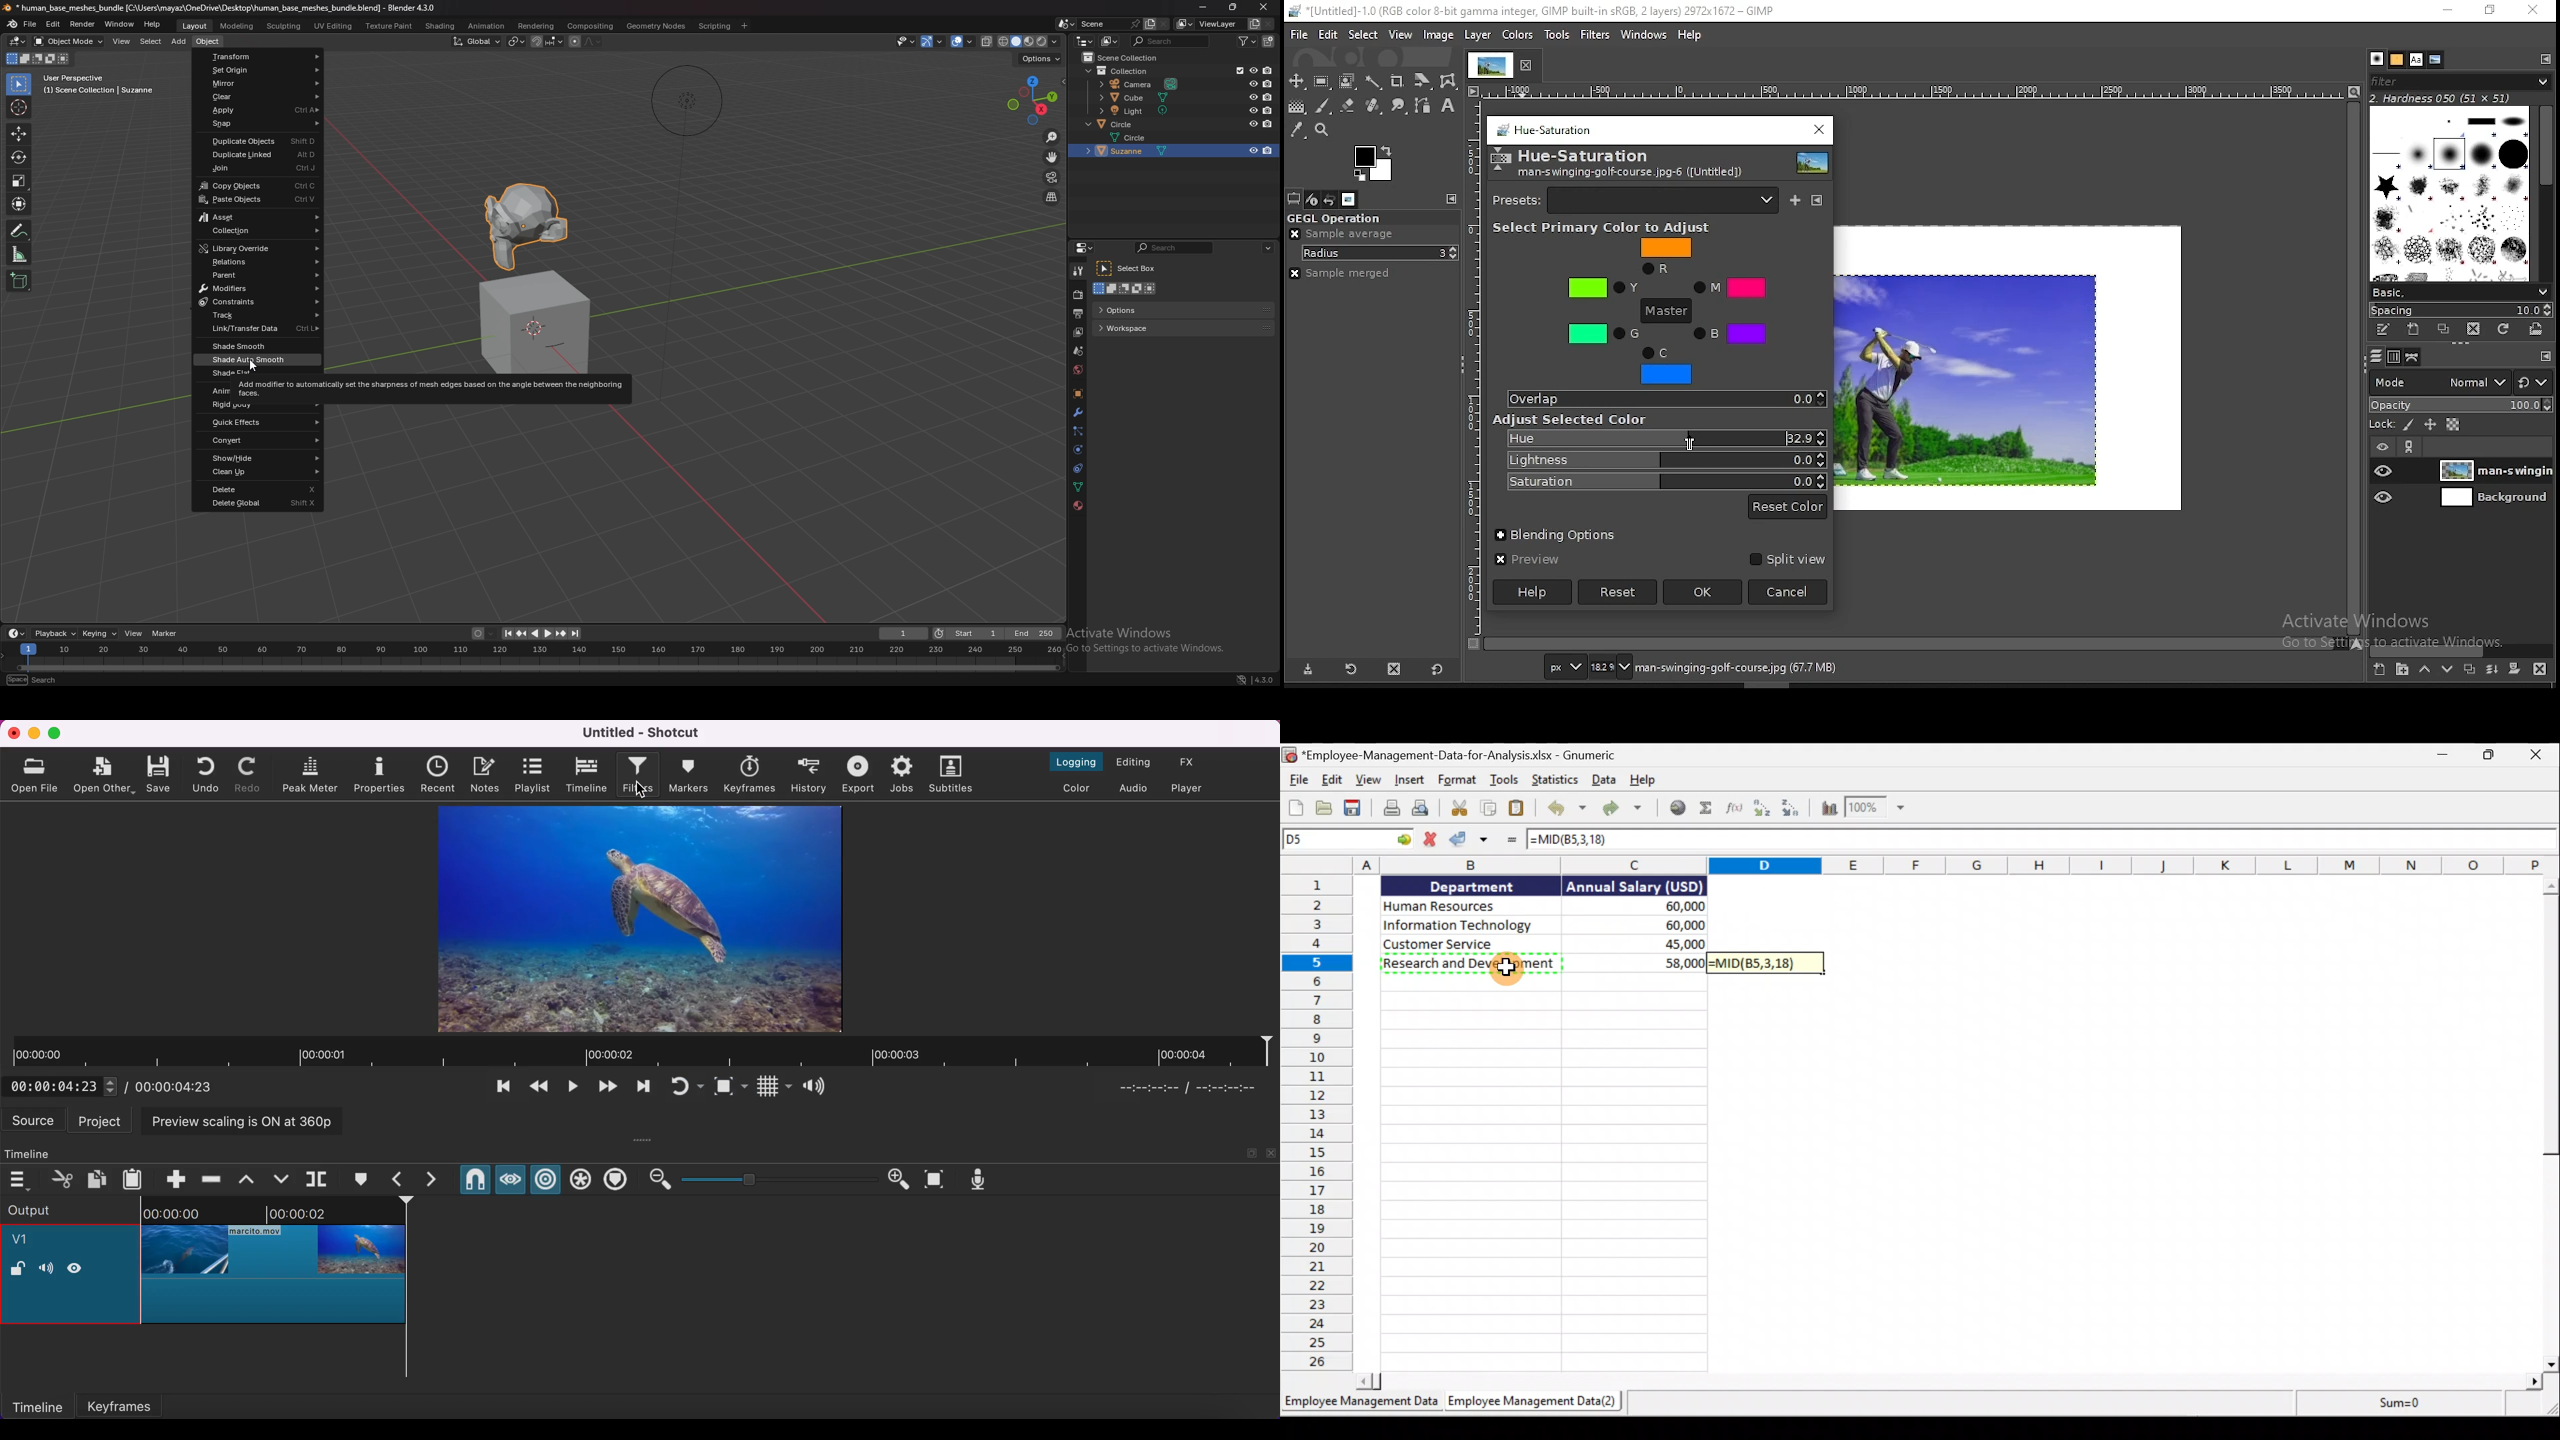 Image resolution: width=2576 pixels, height=1456 pixels. Describe the element at coordinates (1786, 561) in the screenshot. I see `split view` at that location.